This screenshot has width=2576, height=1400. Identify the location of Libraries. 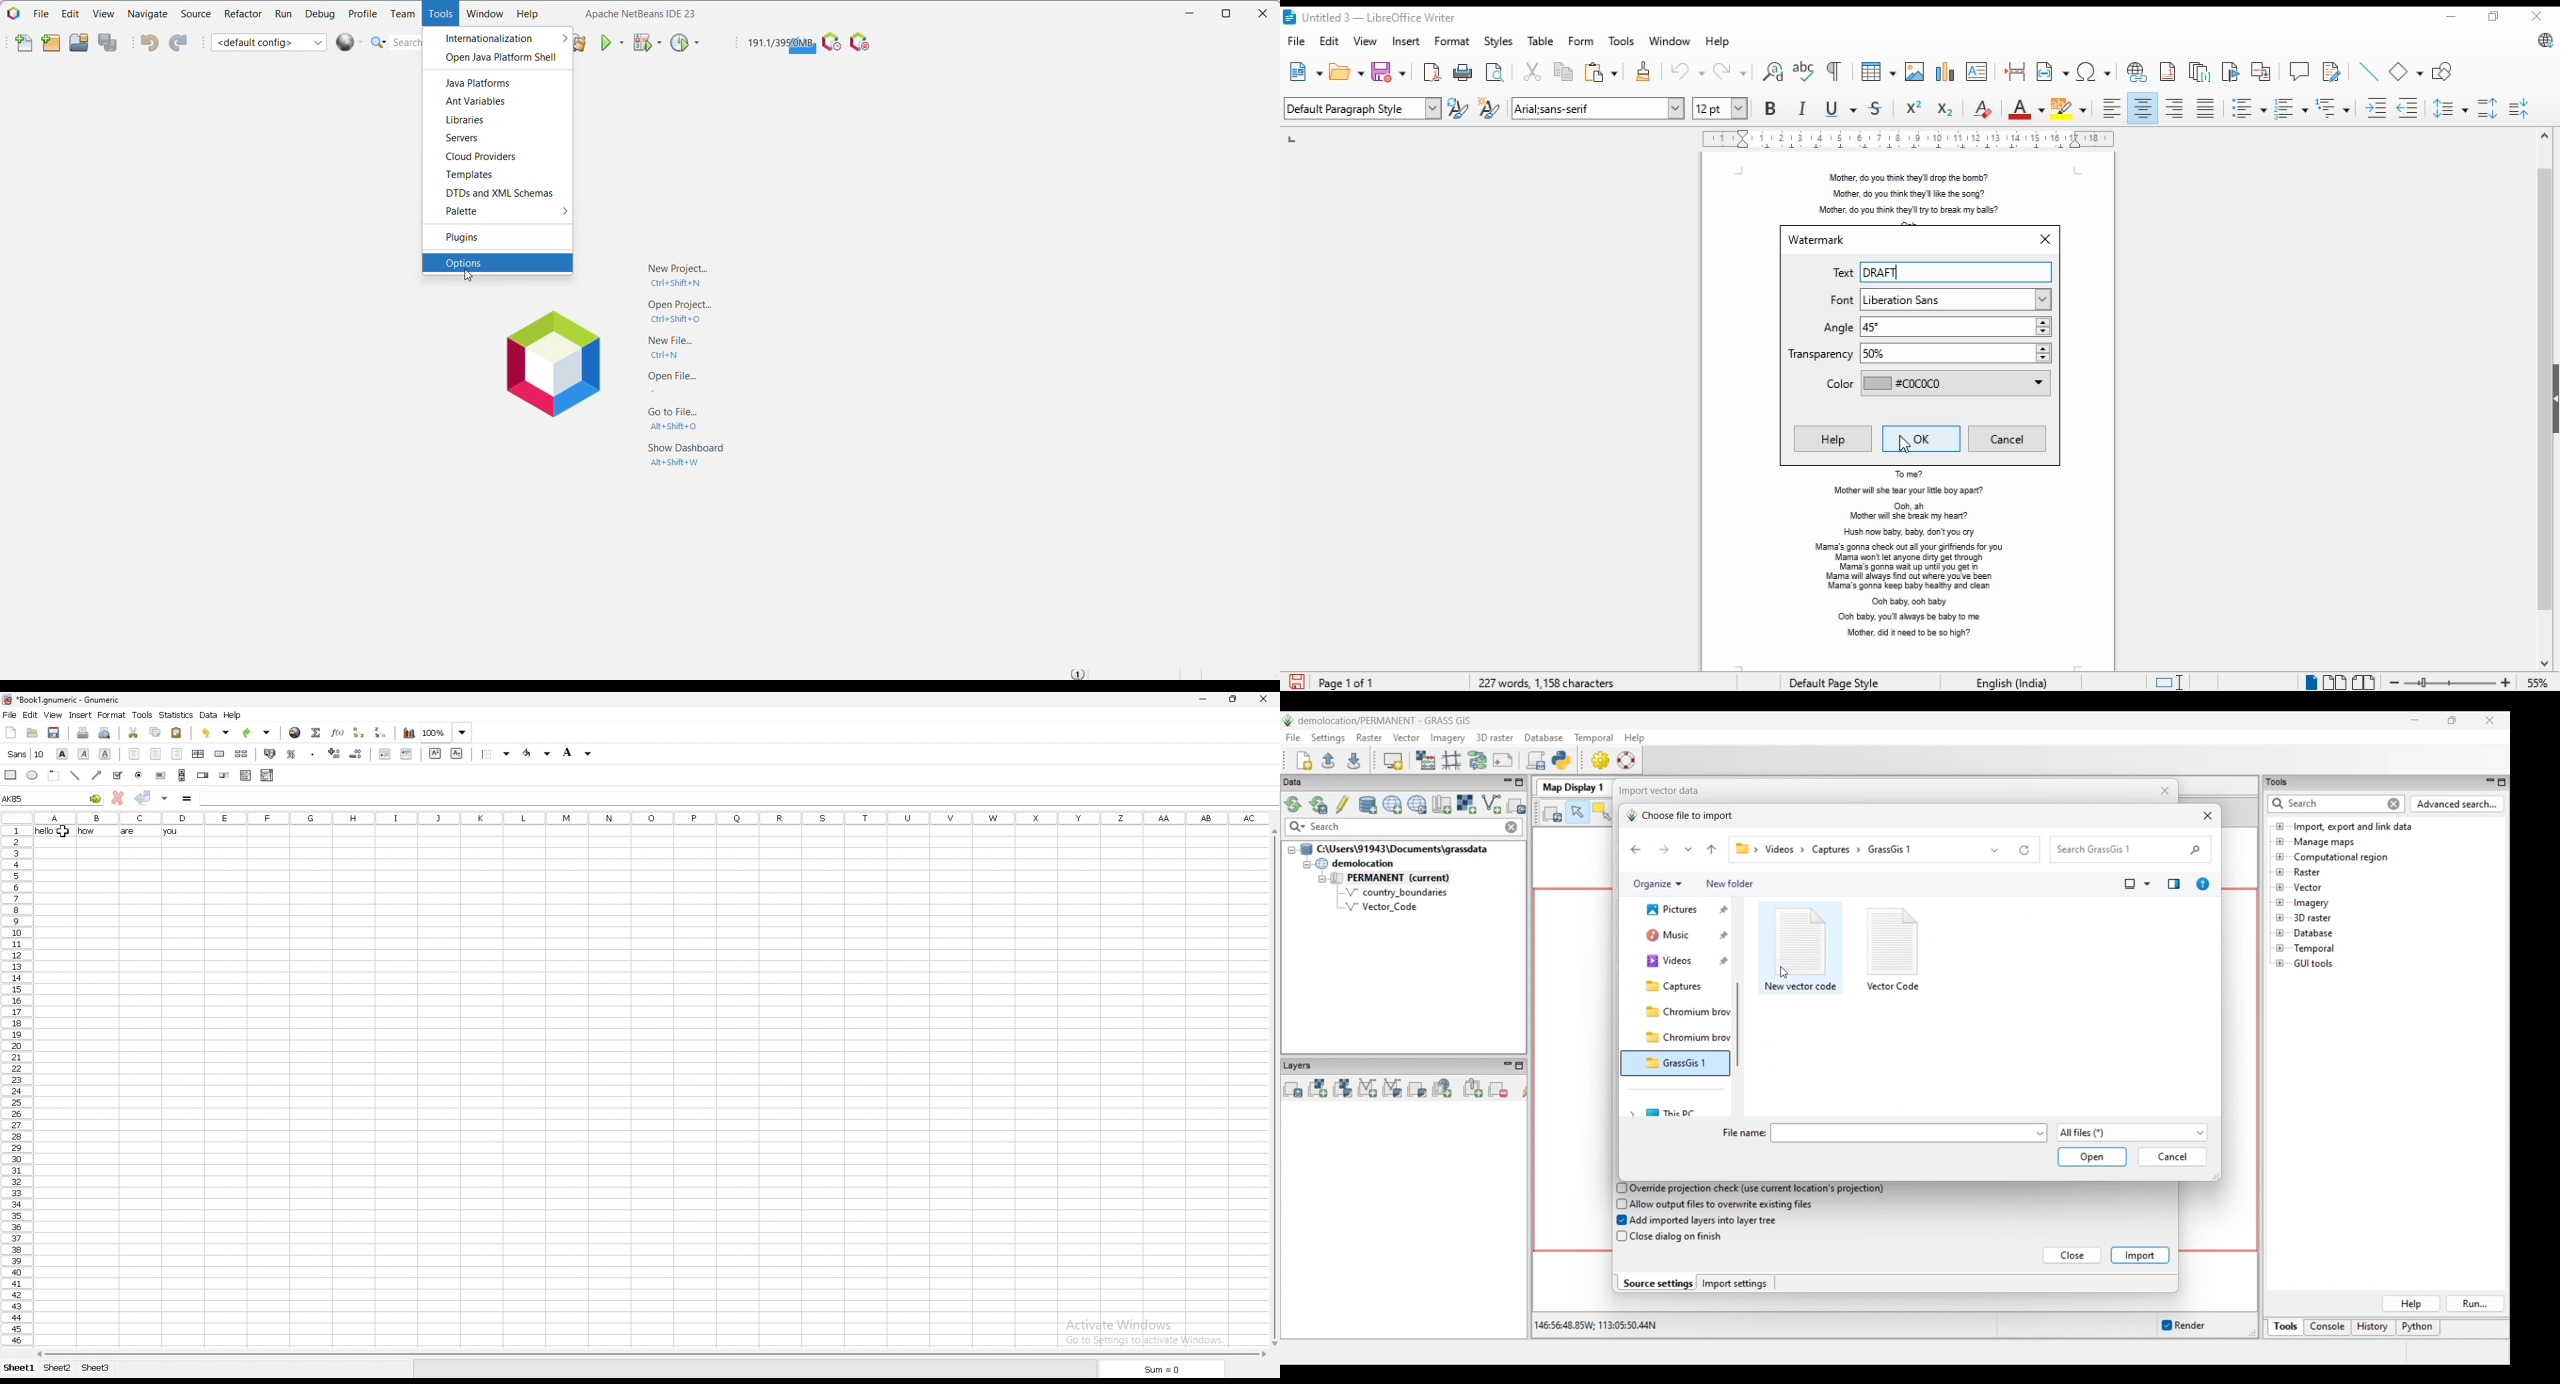
(468, 121).